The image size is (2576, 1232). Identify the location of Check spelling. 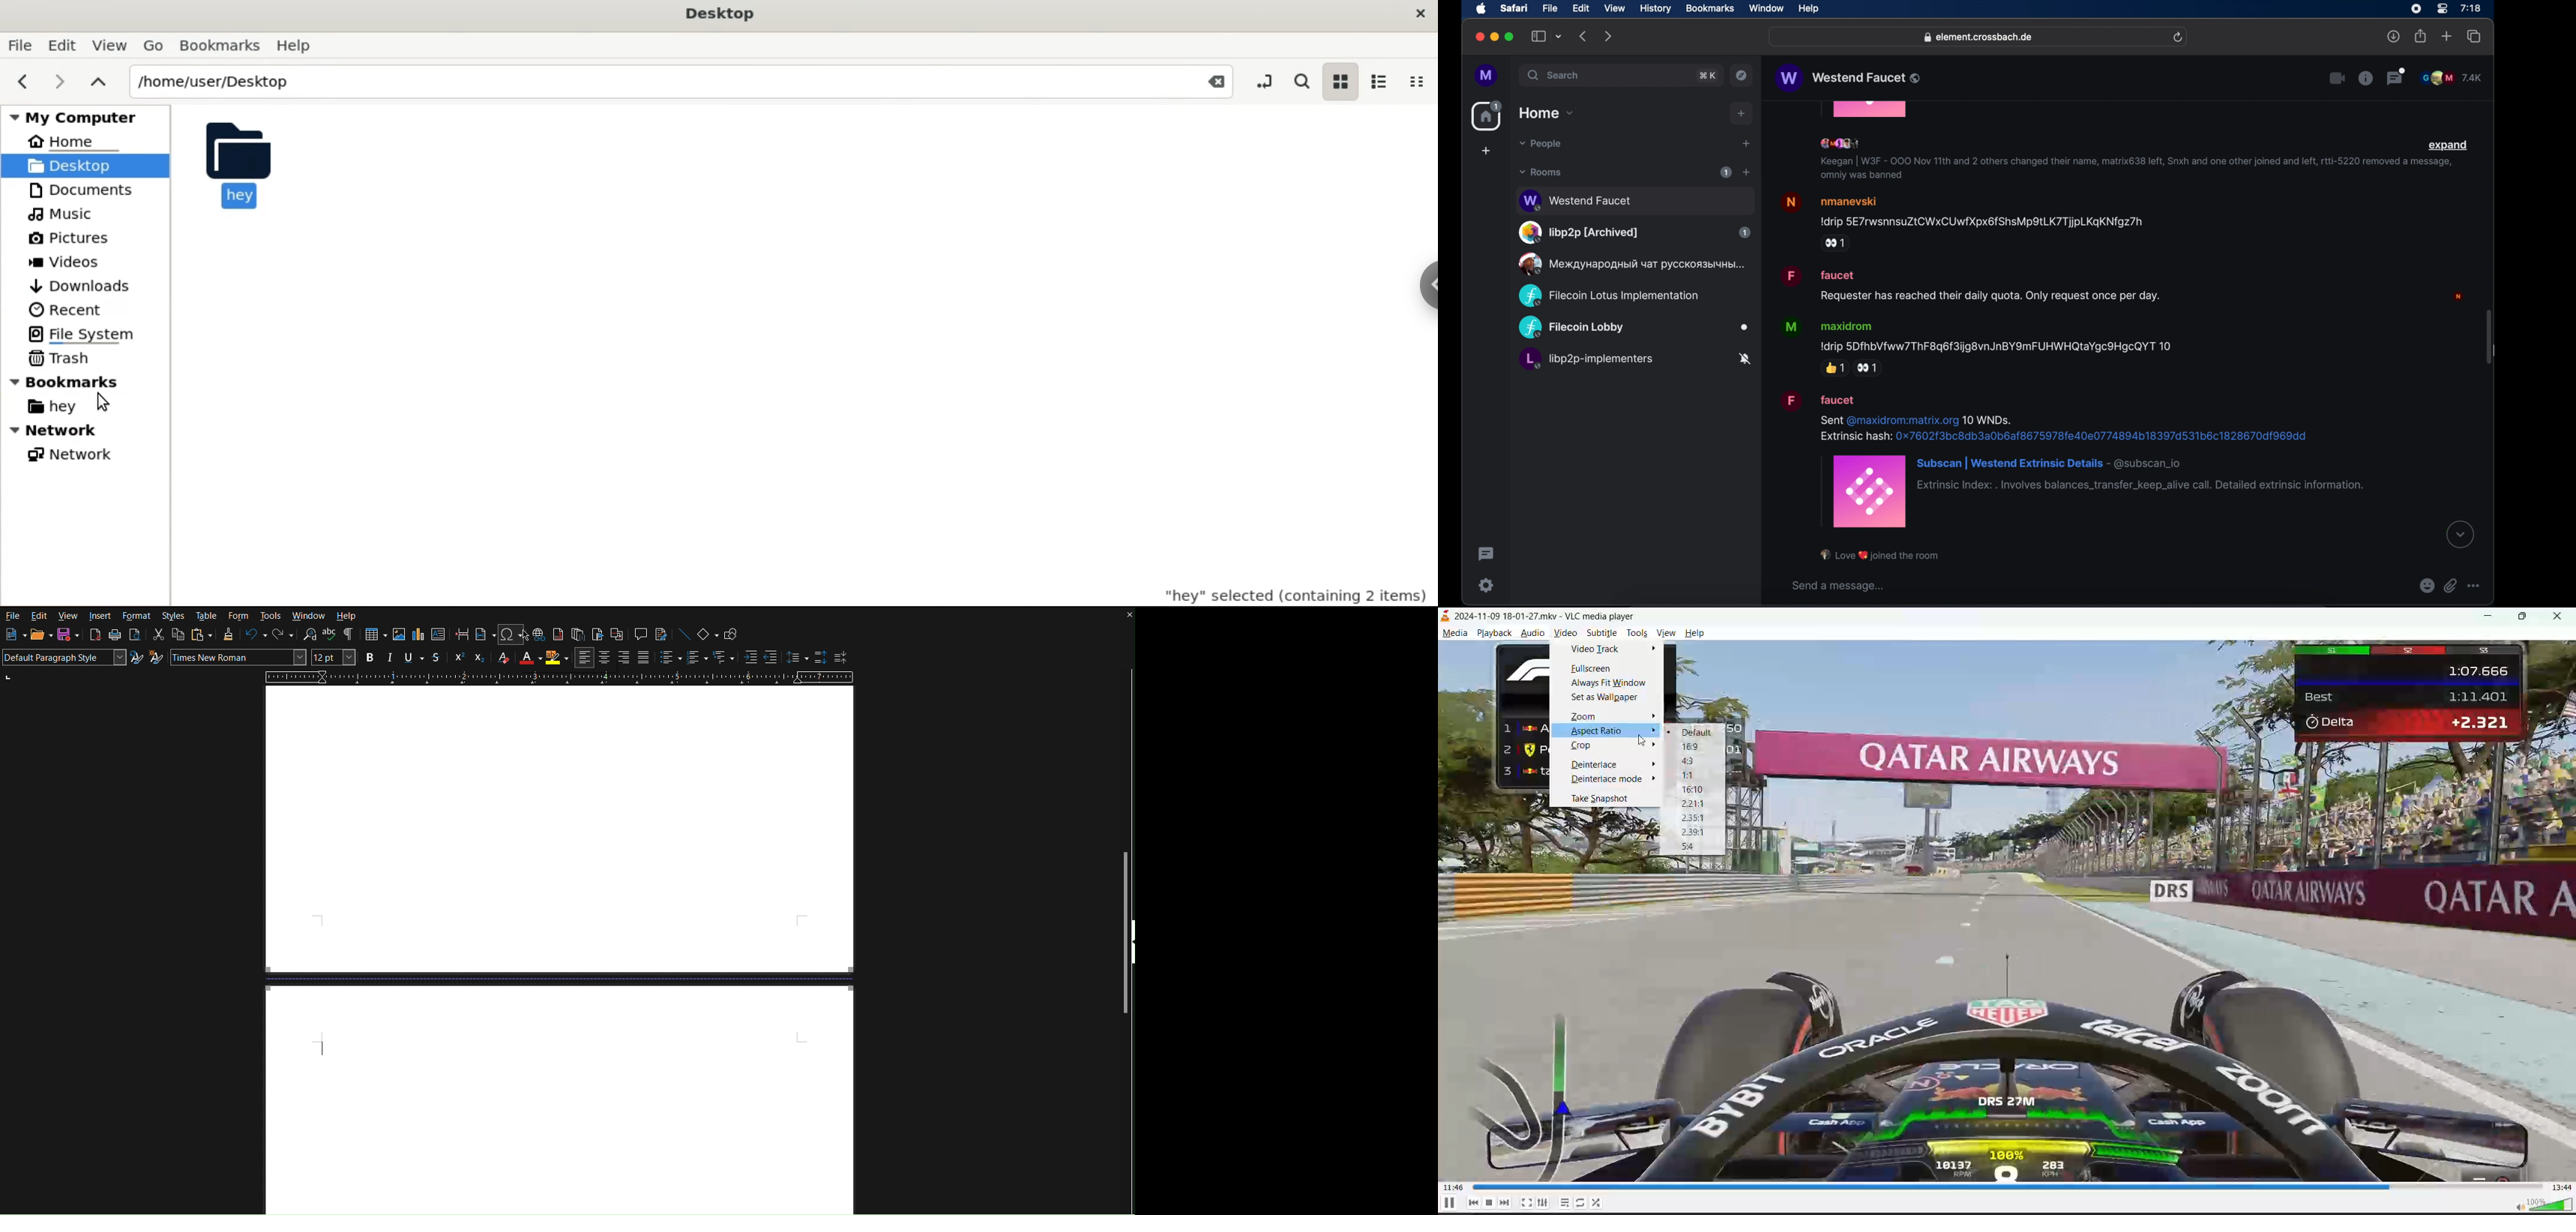
(330, 635).